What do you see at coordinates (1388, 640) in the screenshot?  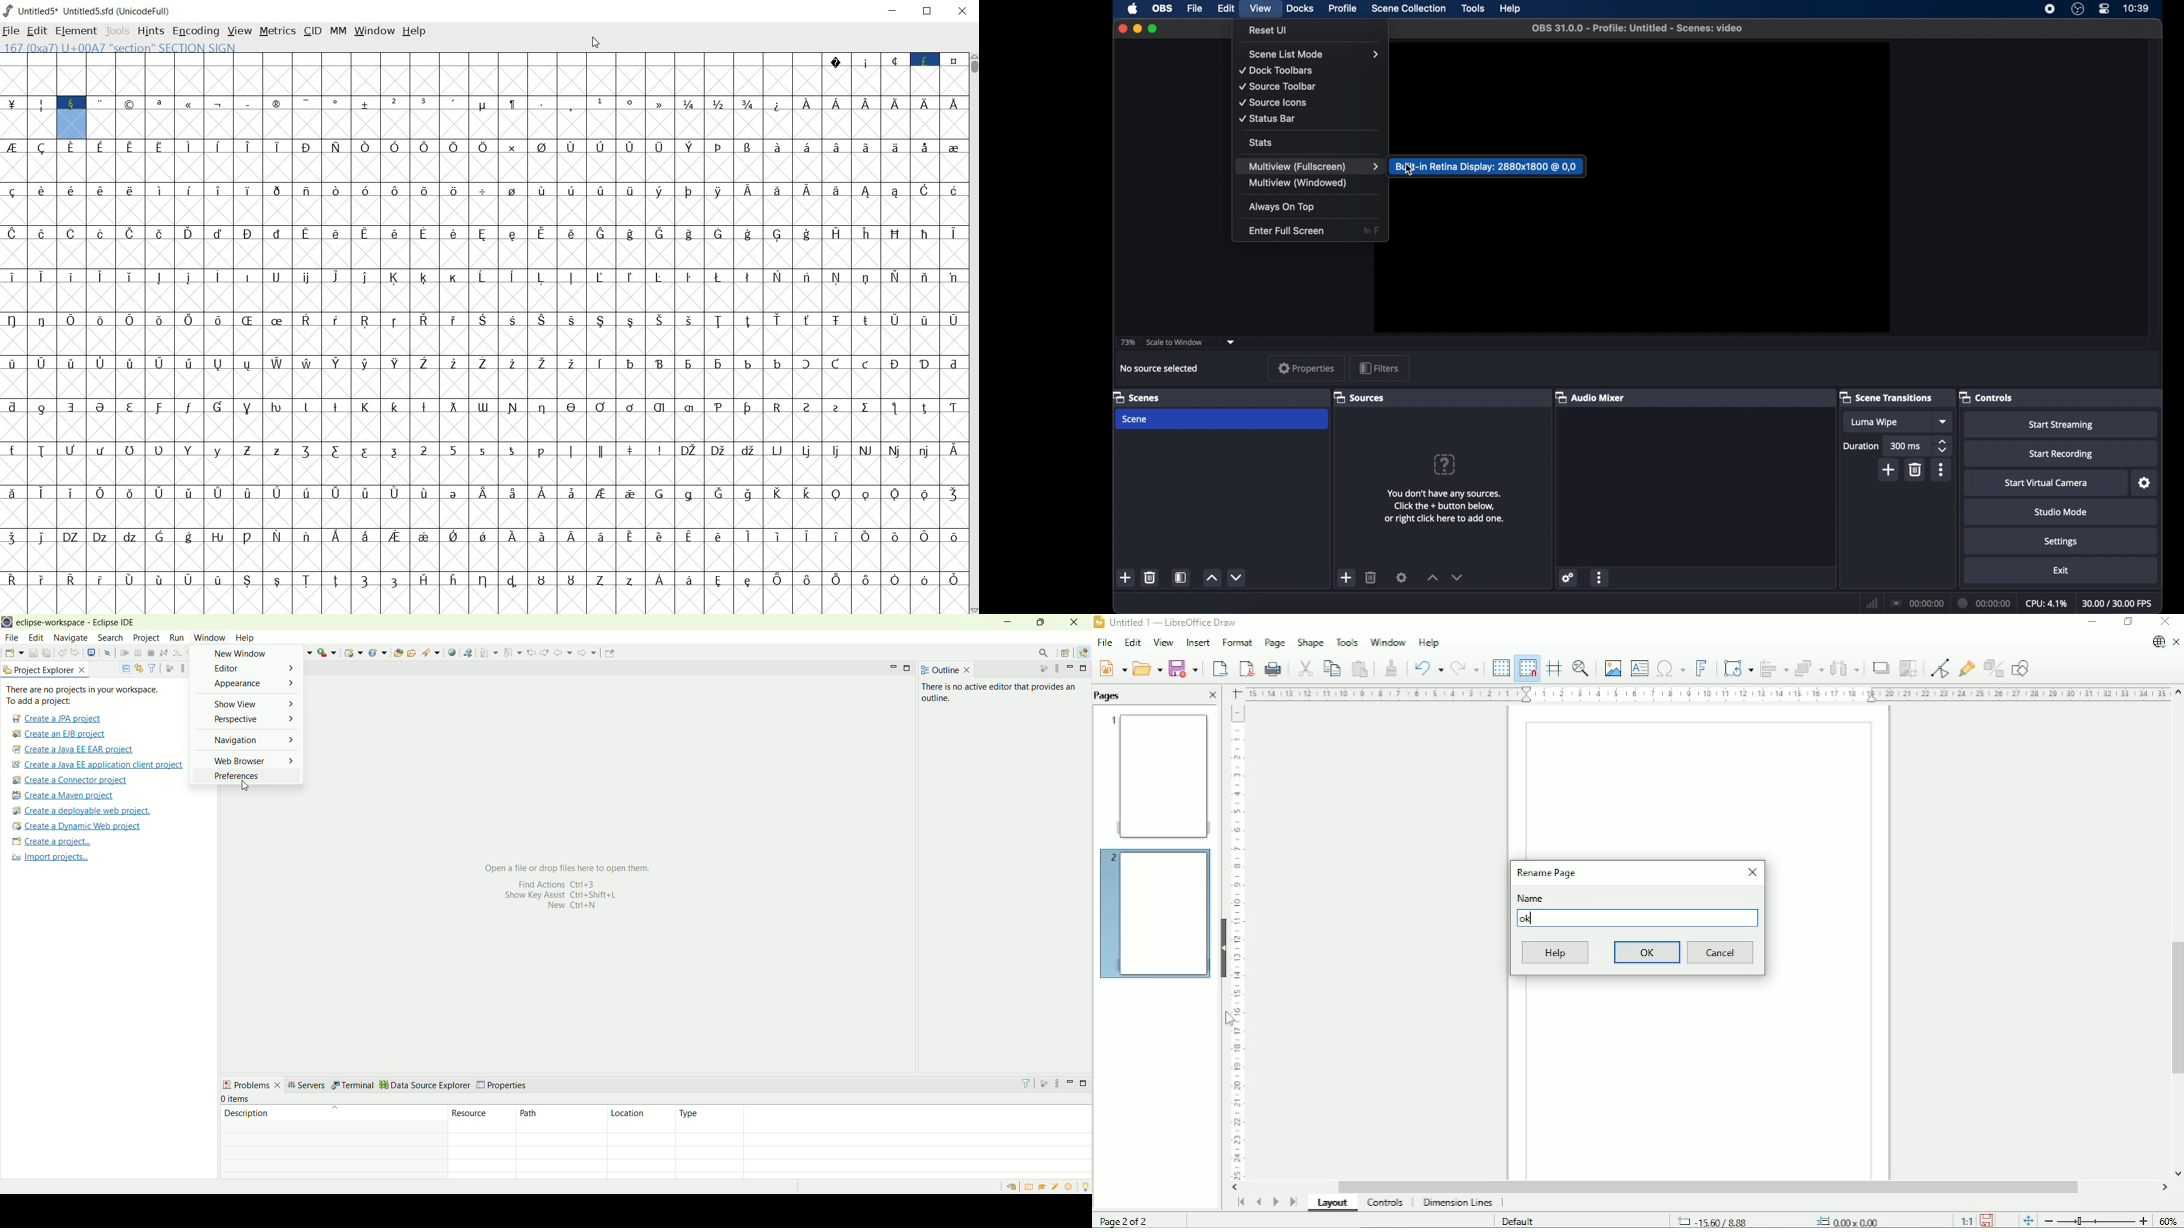 I see `Window` at bounding box center [1388, 640].